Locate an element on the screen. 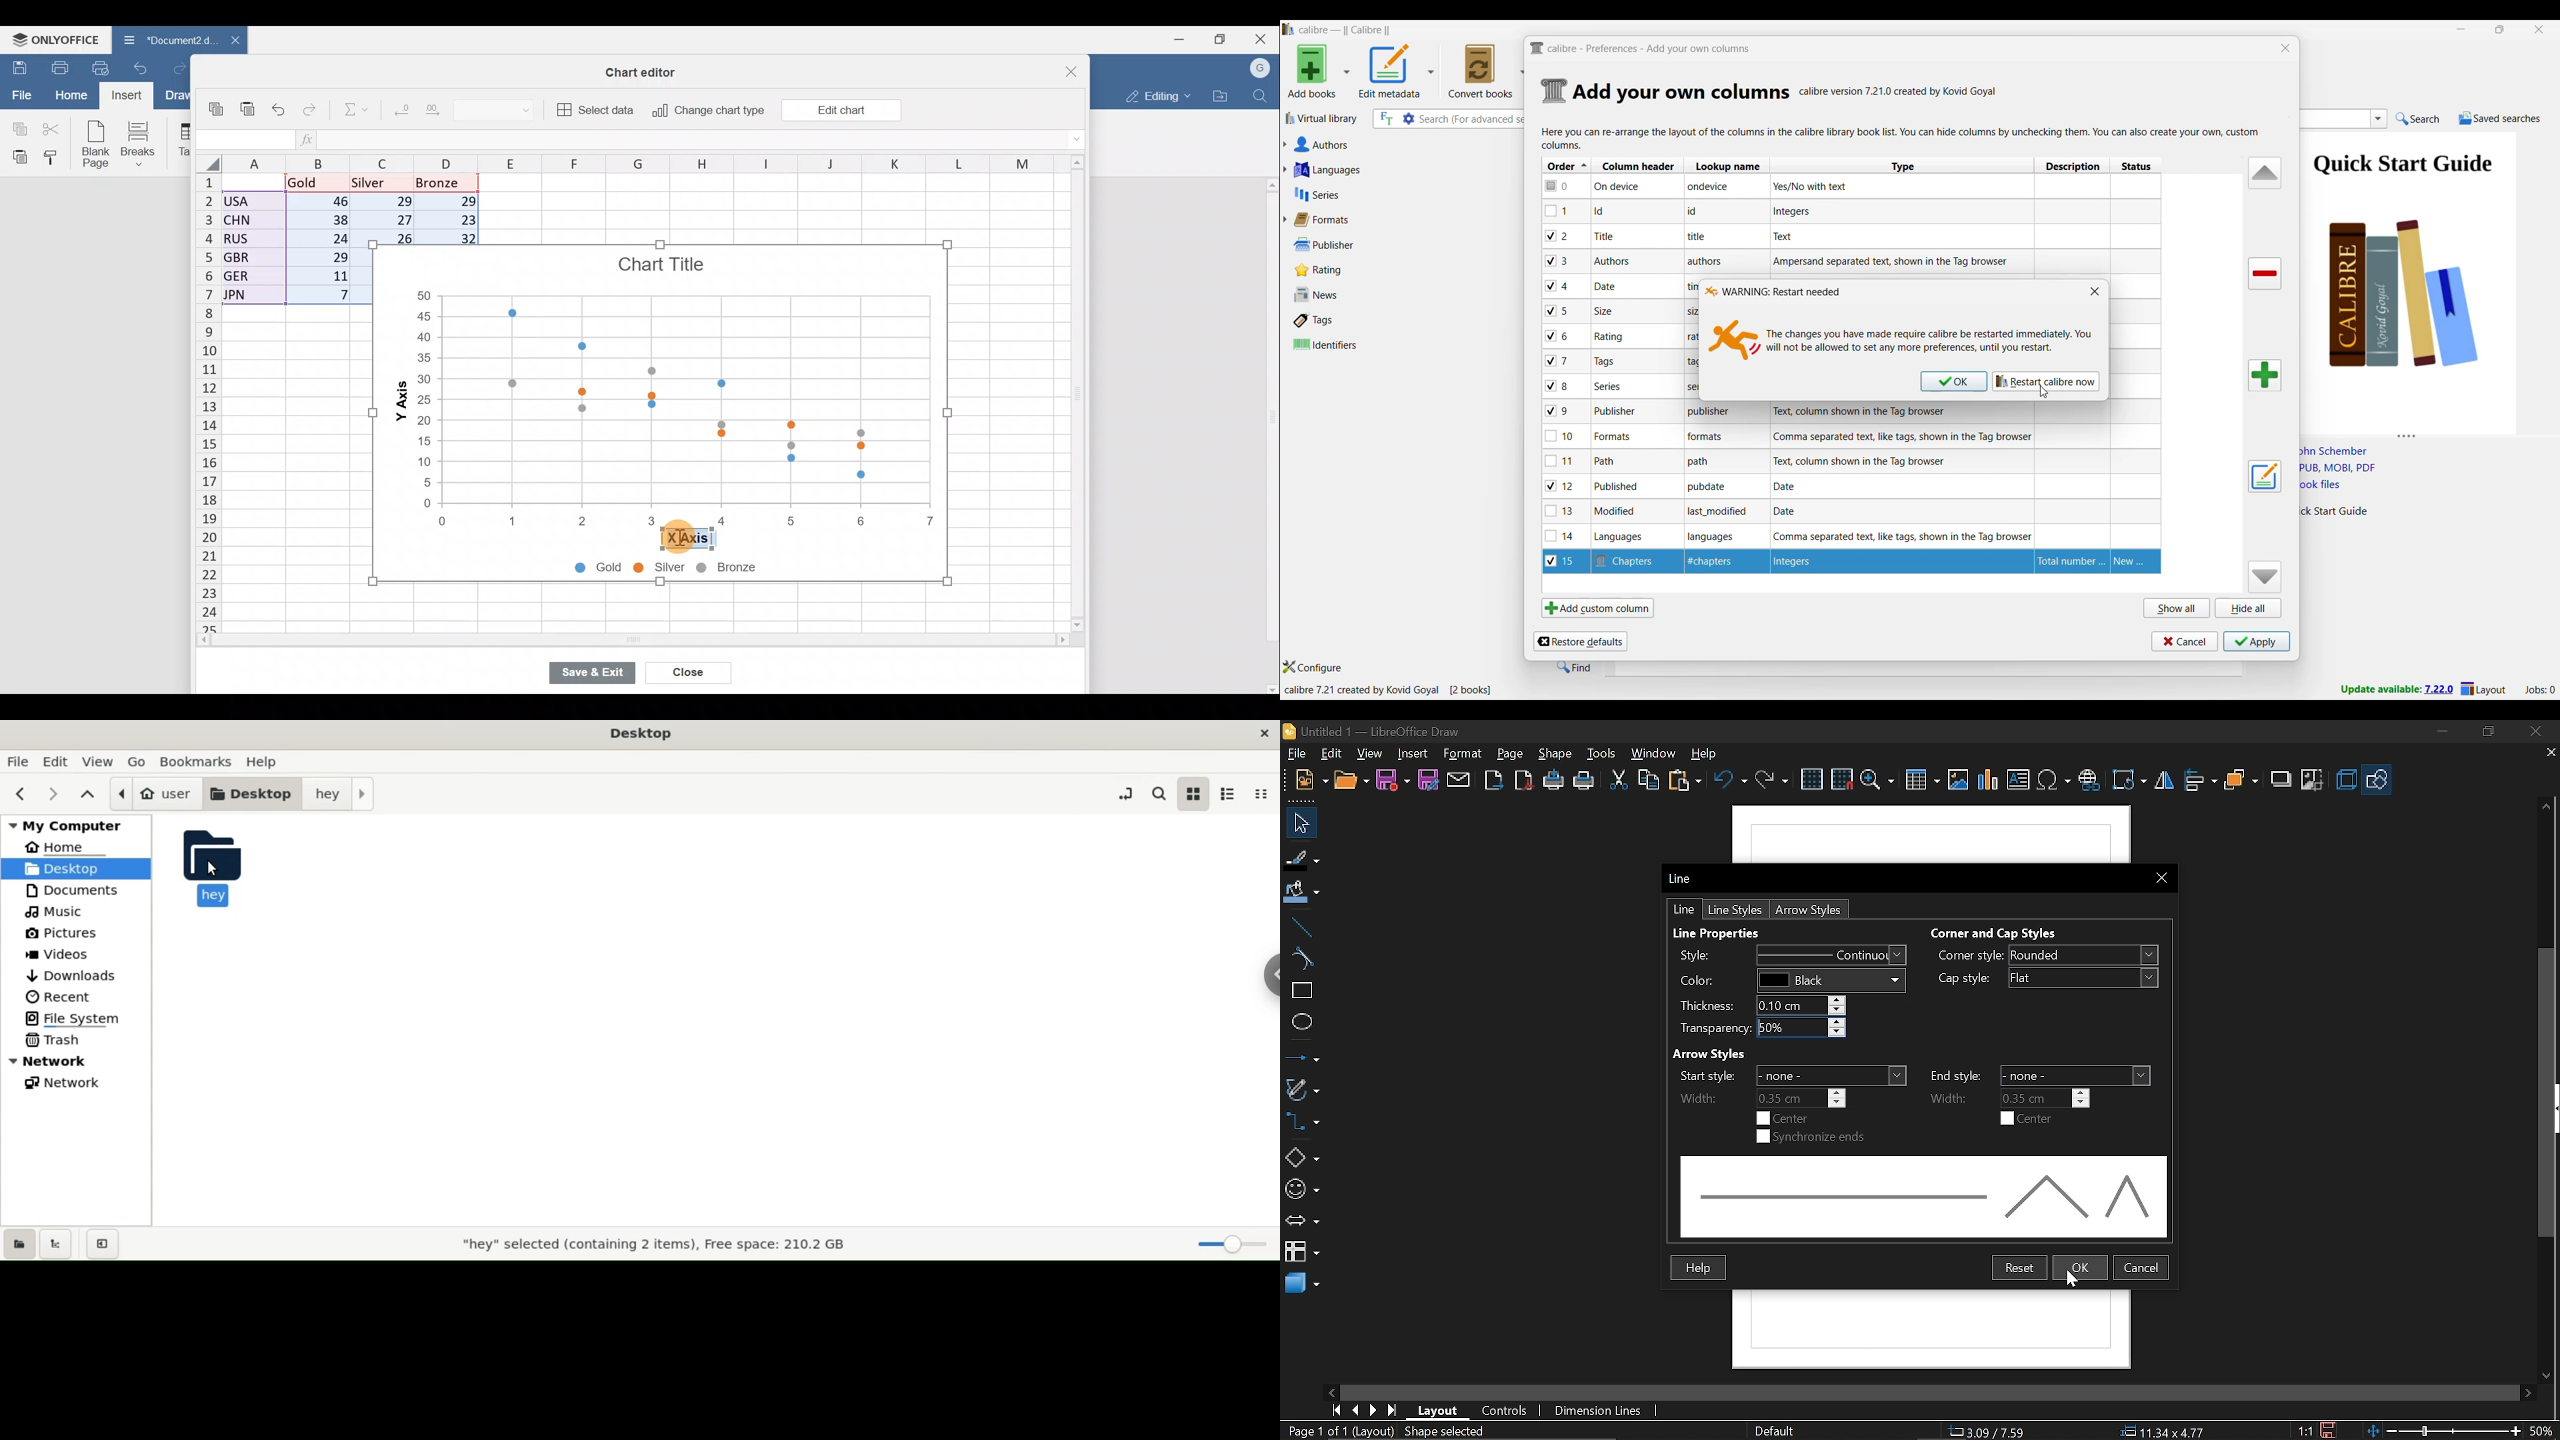  Note is located at coordinates (1619, 511).